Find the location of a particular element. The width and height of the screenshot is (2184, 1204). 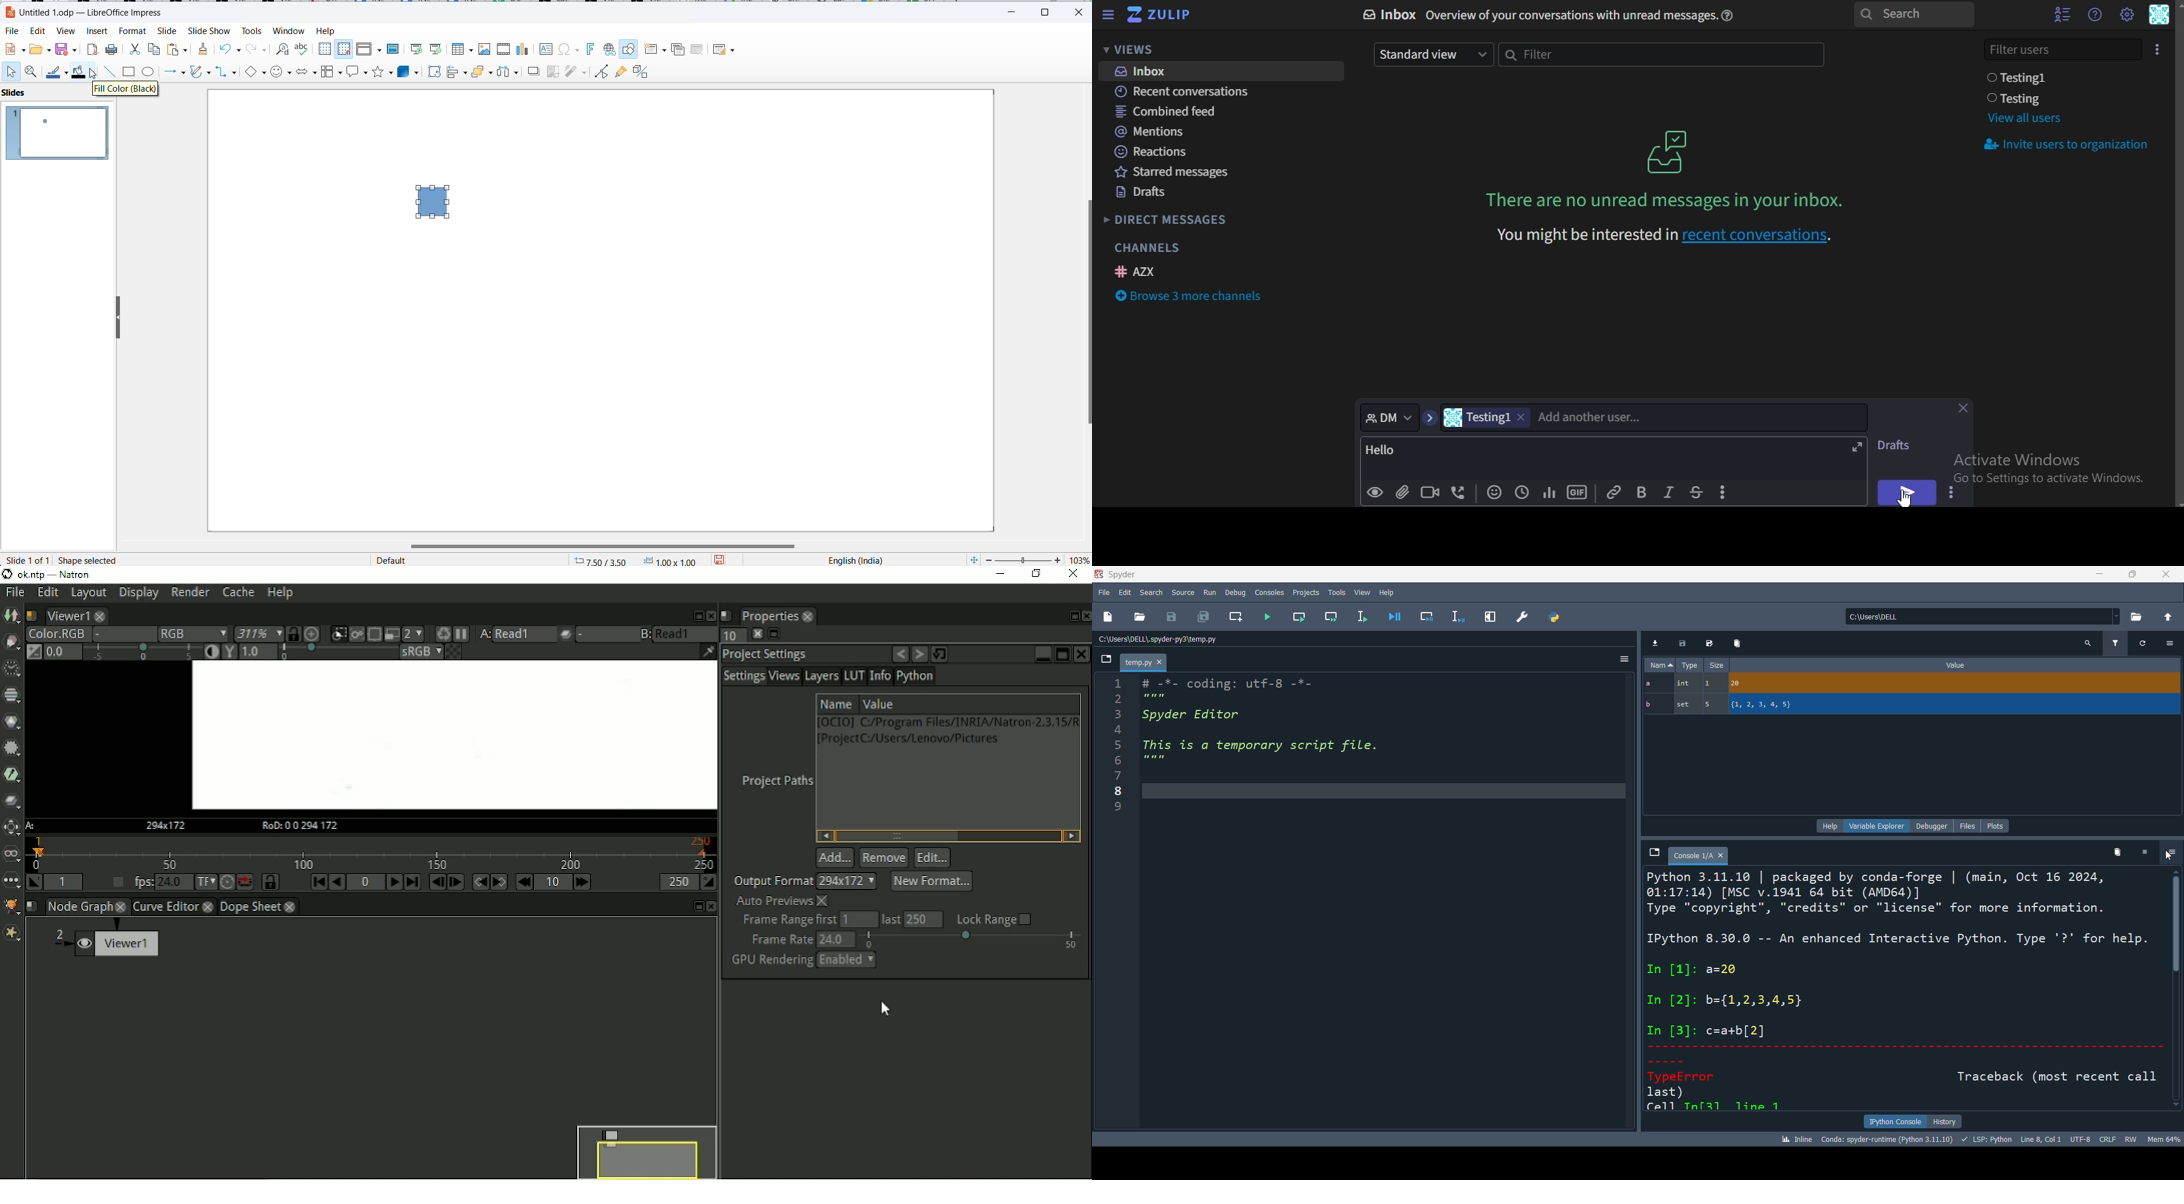

Remove is located at coordinates (883, 858).